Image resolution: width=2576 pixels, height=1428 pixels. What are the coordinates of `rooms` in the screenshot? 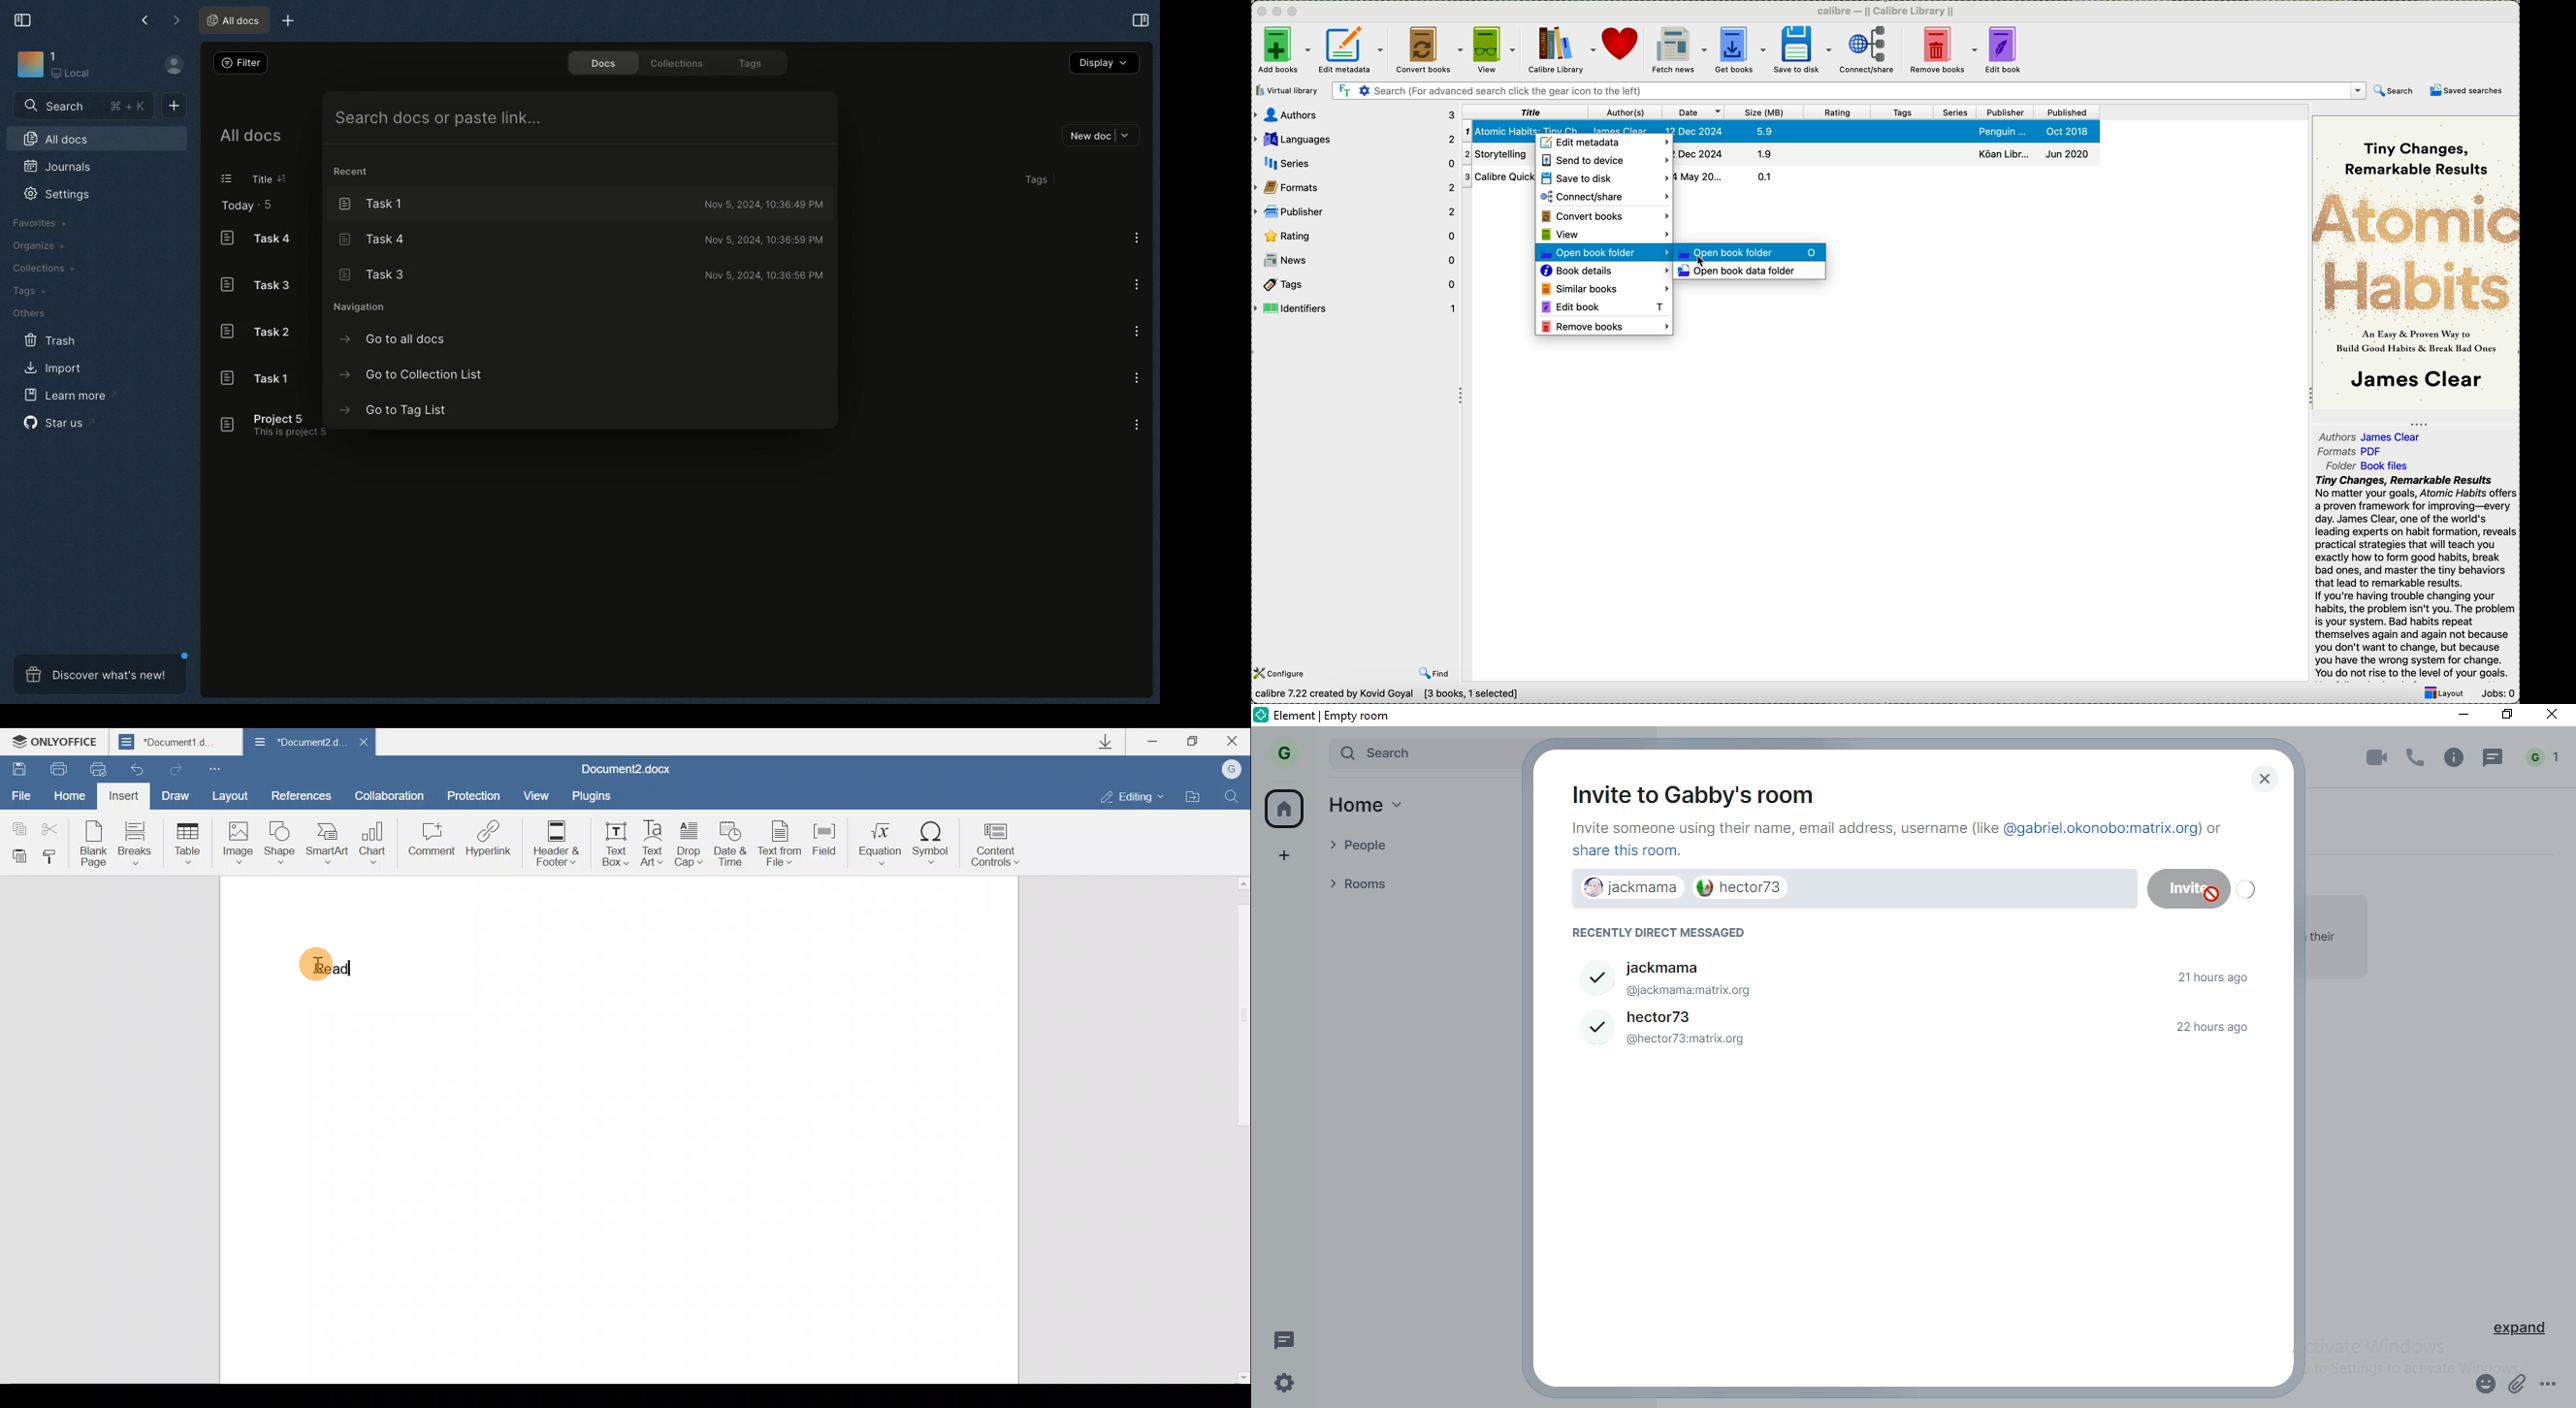 It's located at (1411, 883).